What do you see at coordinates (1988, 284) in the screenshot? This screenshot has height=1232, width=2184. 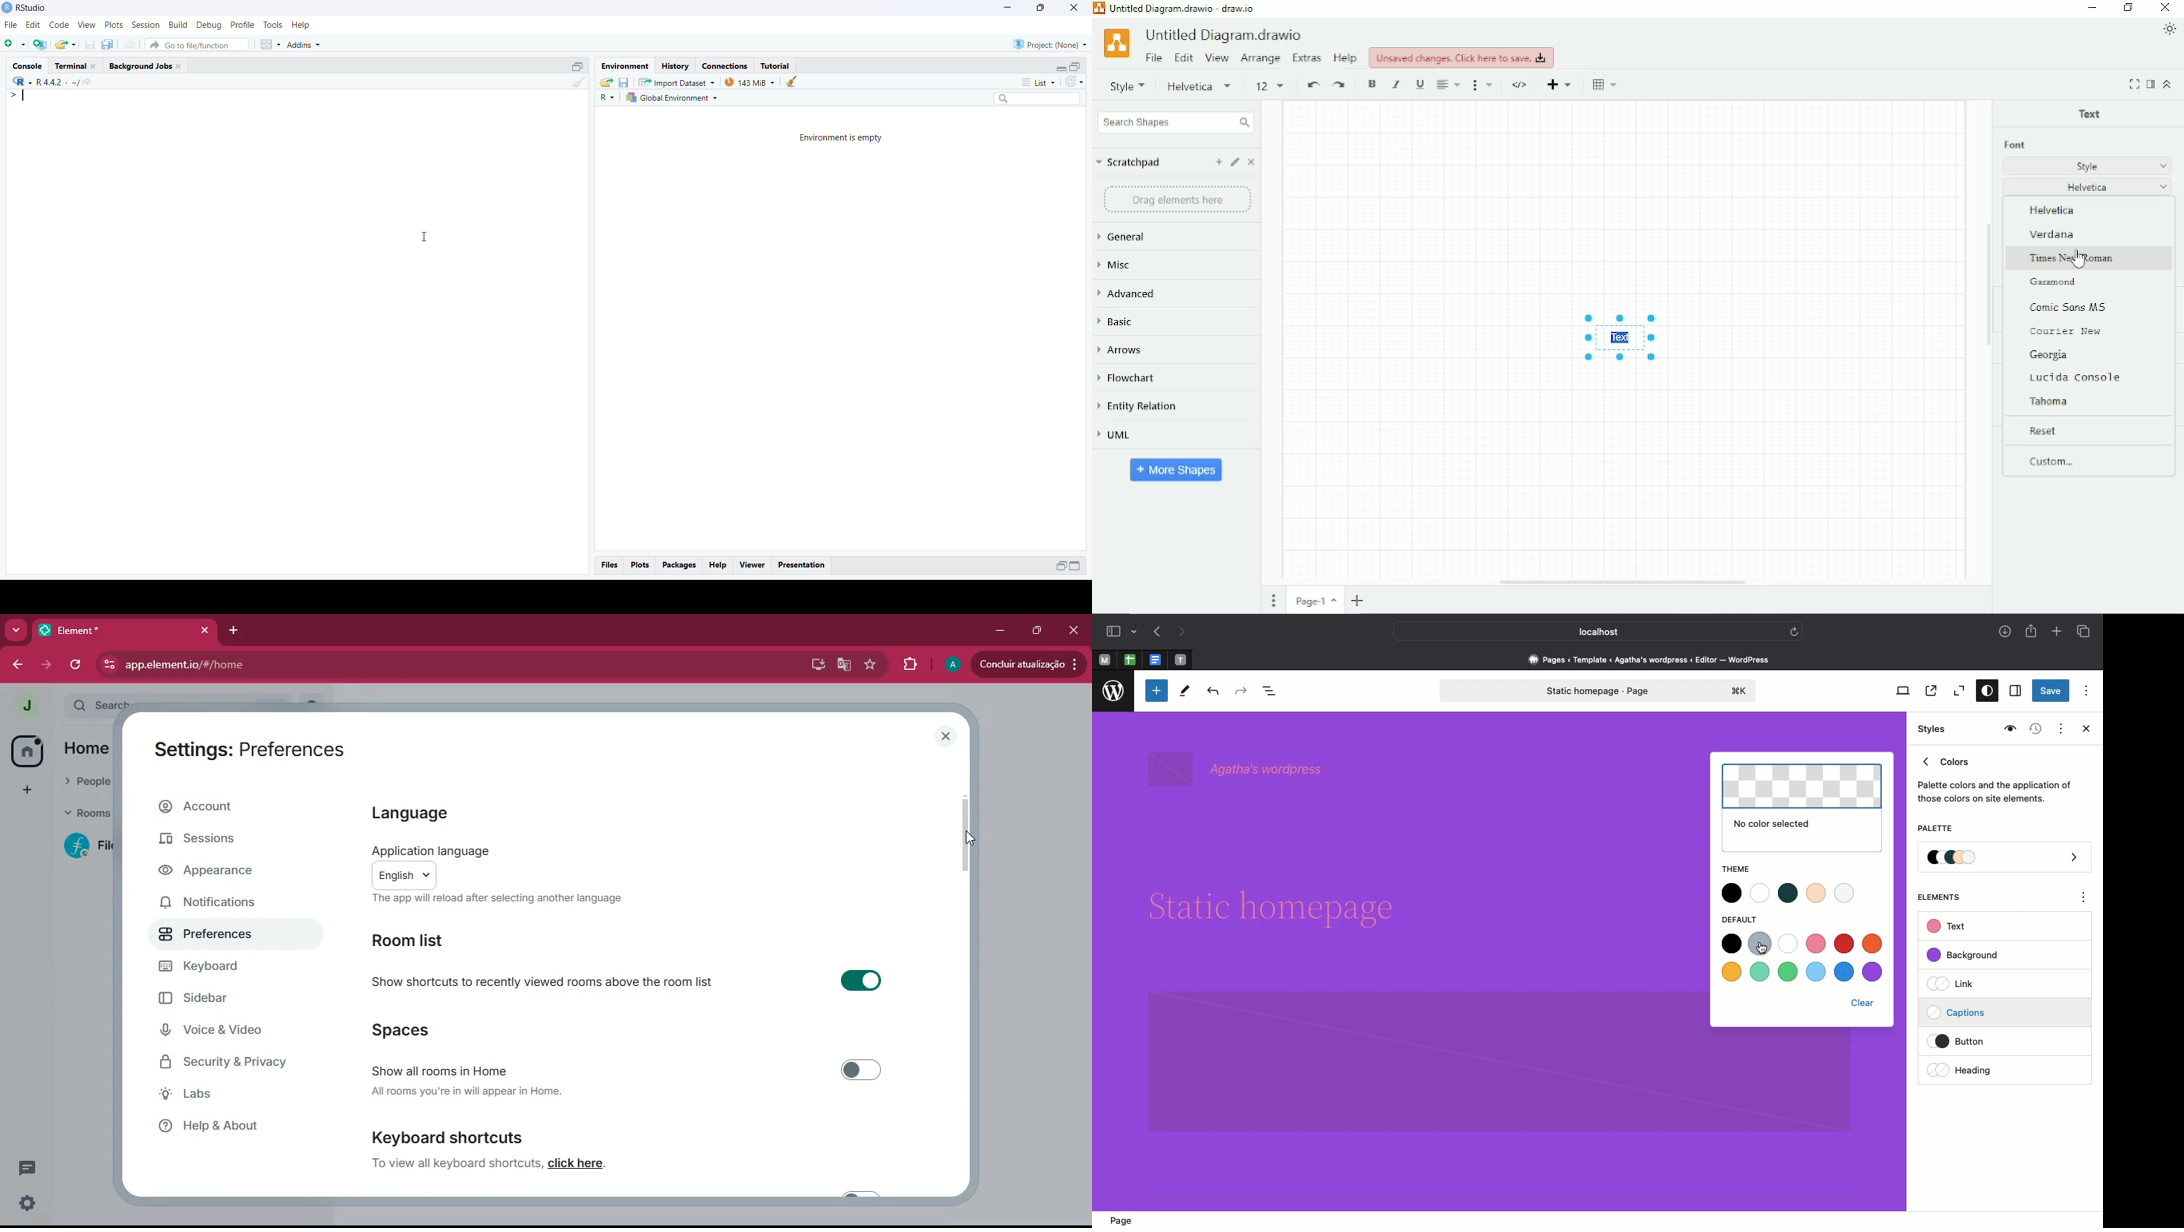 I see `Vertical scrollbar` at bounding box center [1988, 284].